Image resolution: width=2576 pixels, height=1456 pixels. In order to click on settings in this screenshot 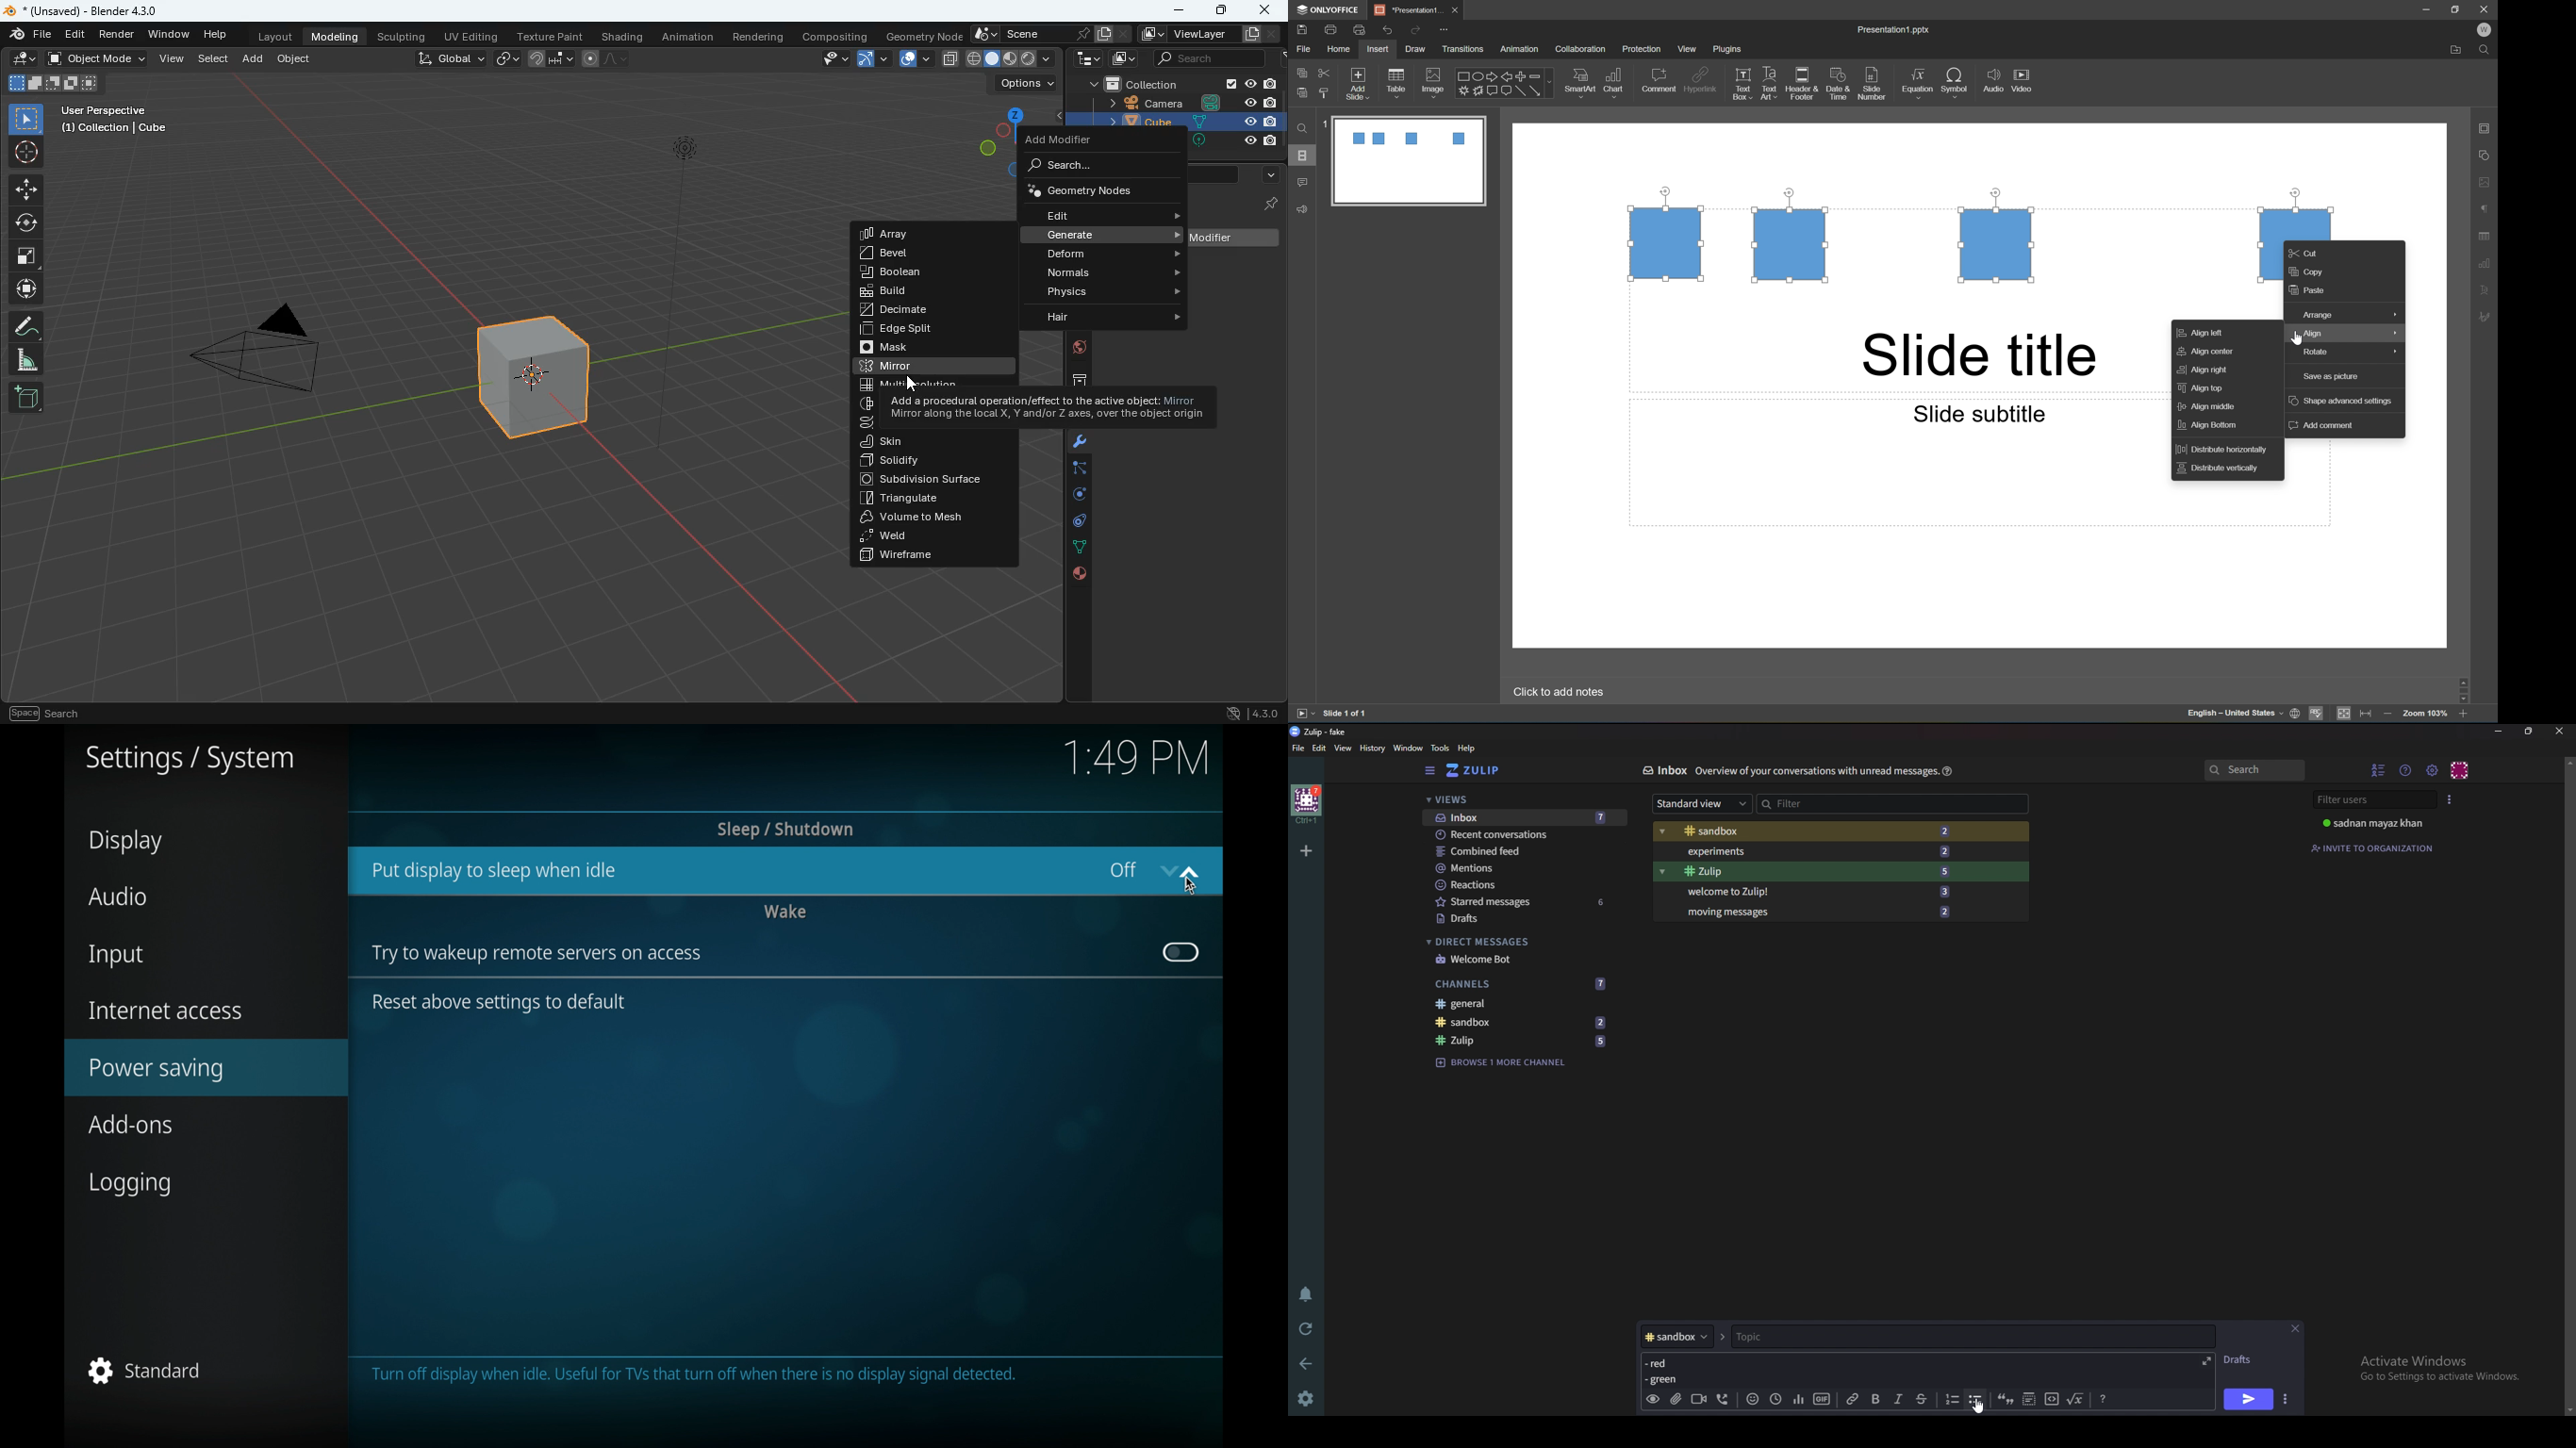, I will do `click(190, 760)`.